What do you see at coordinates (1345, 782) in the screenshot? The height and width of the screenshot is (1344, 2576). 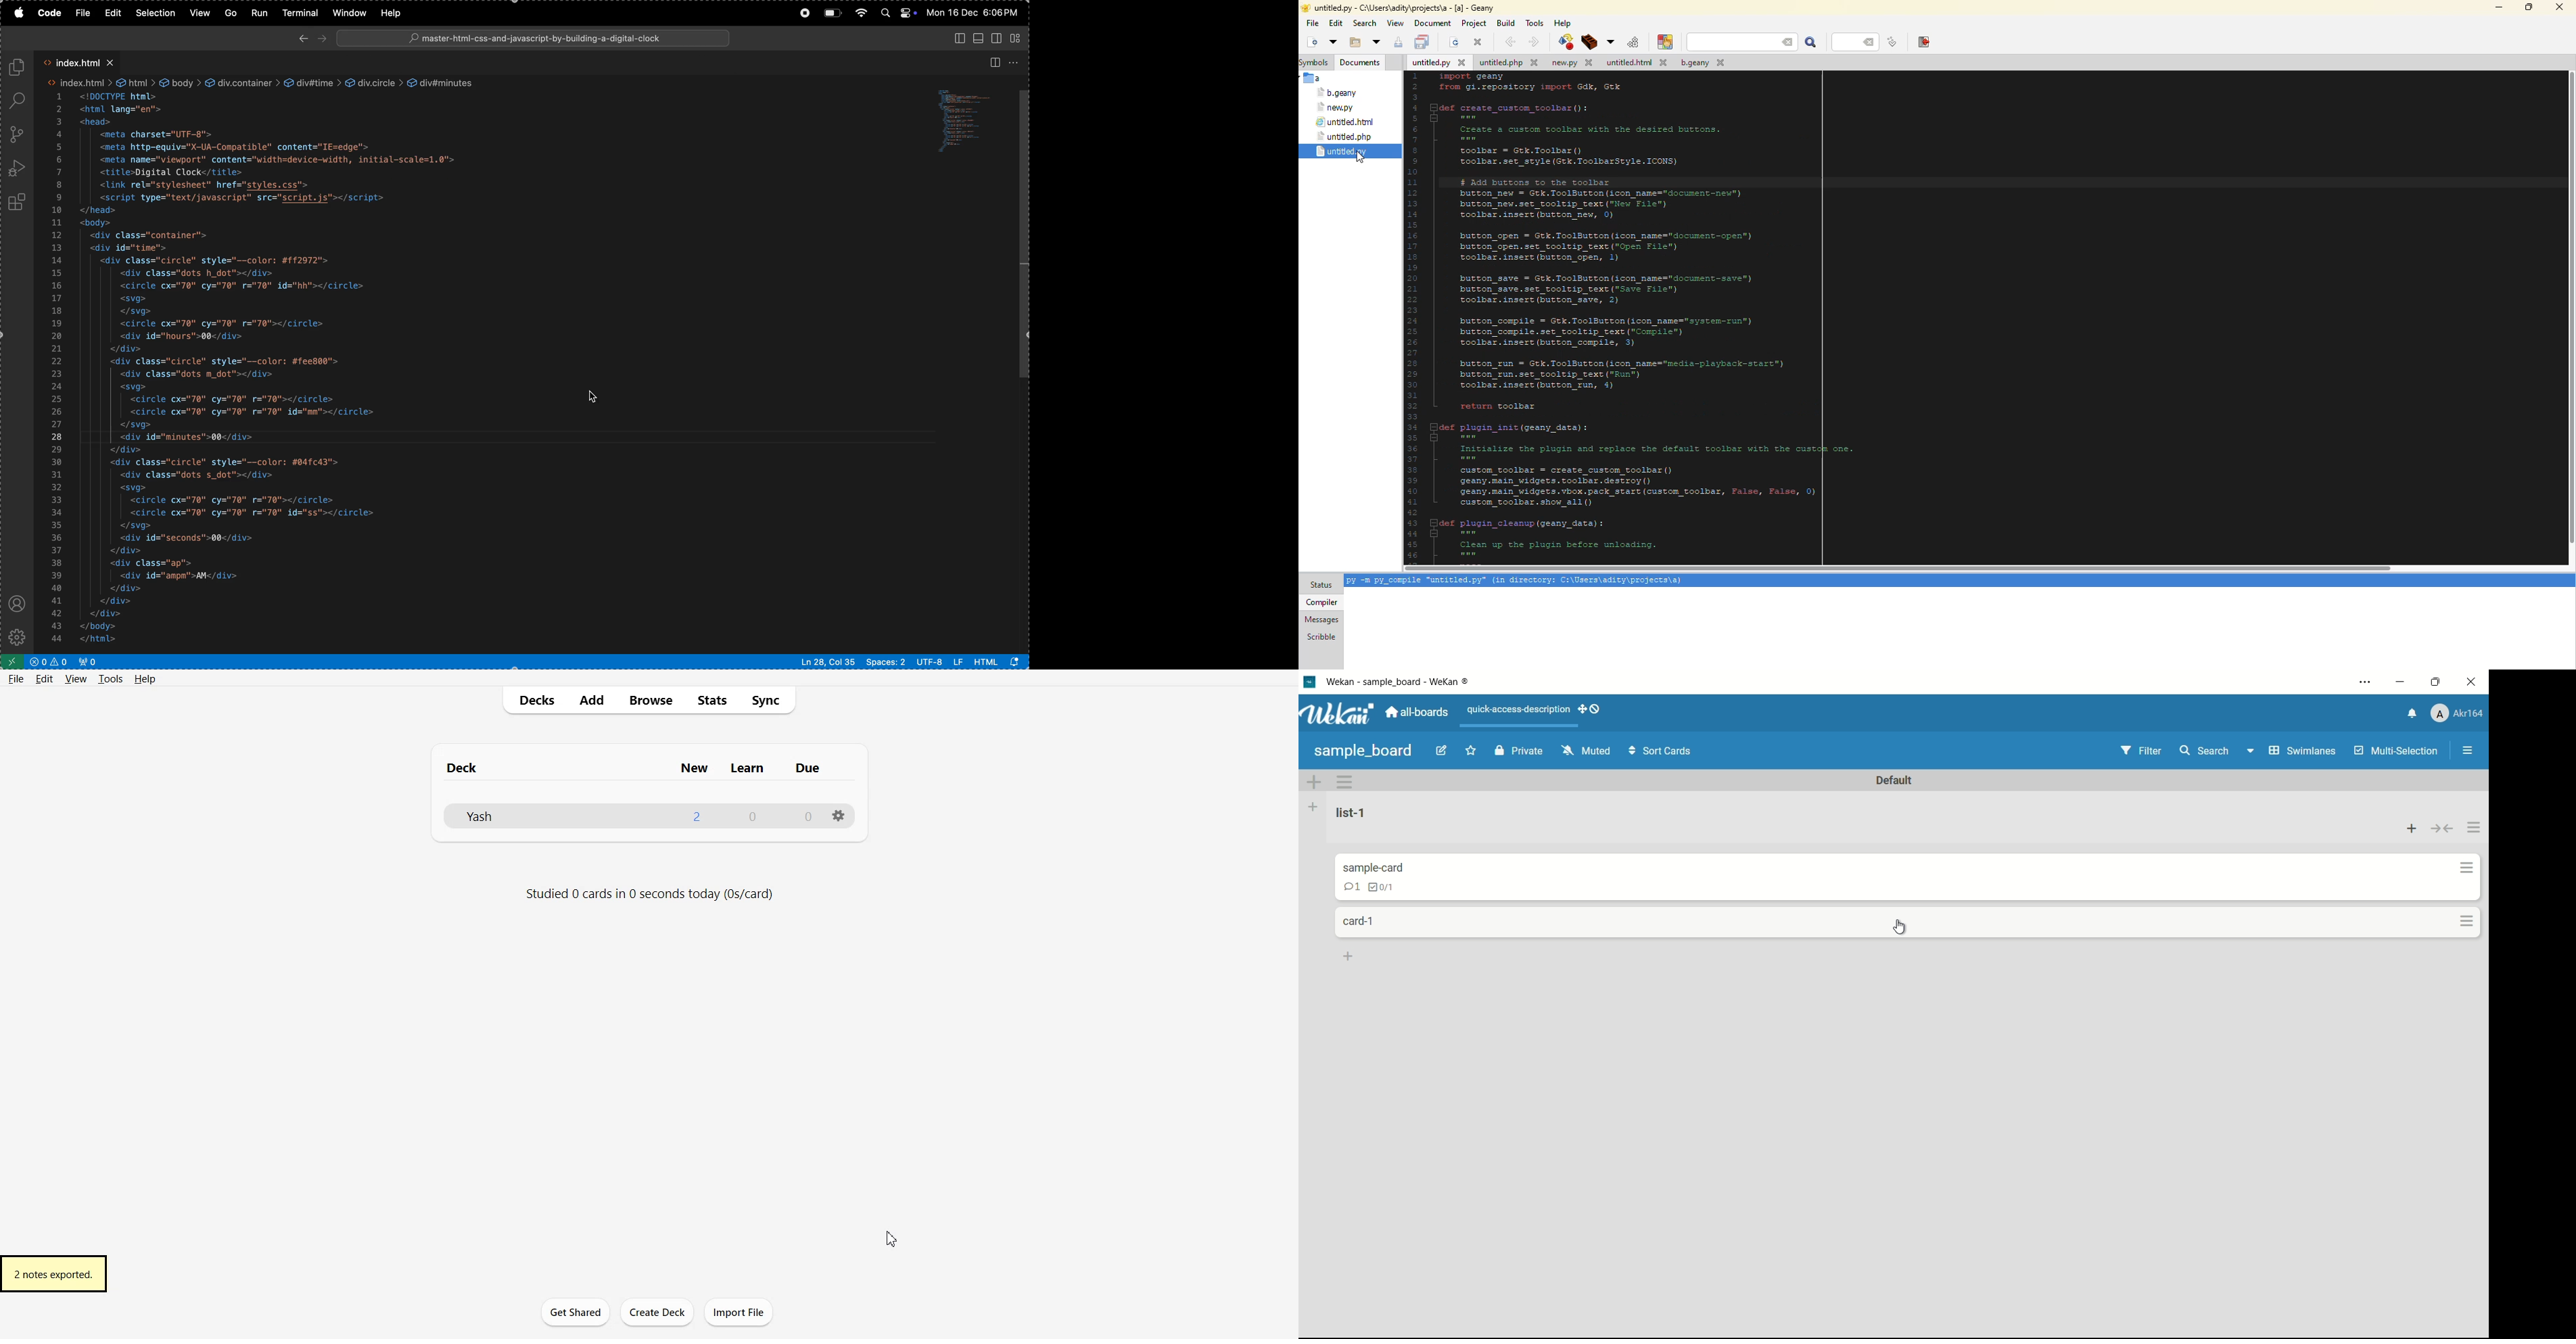 I see `swimlane actions` at bounding box center [1345, 782].